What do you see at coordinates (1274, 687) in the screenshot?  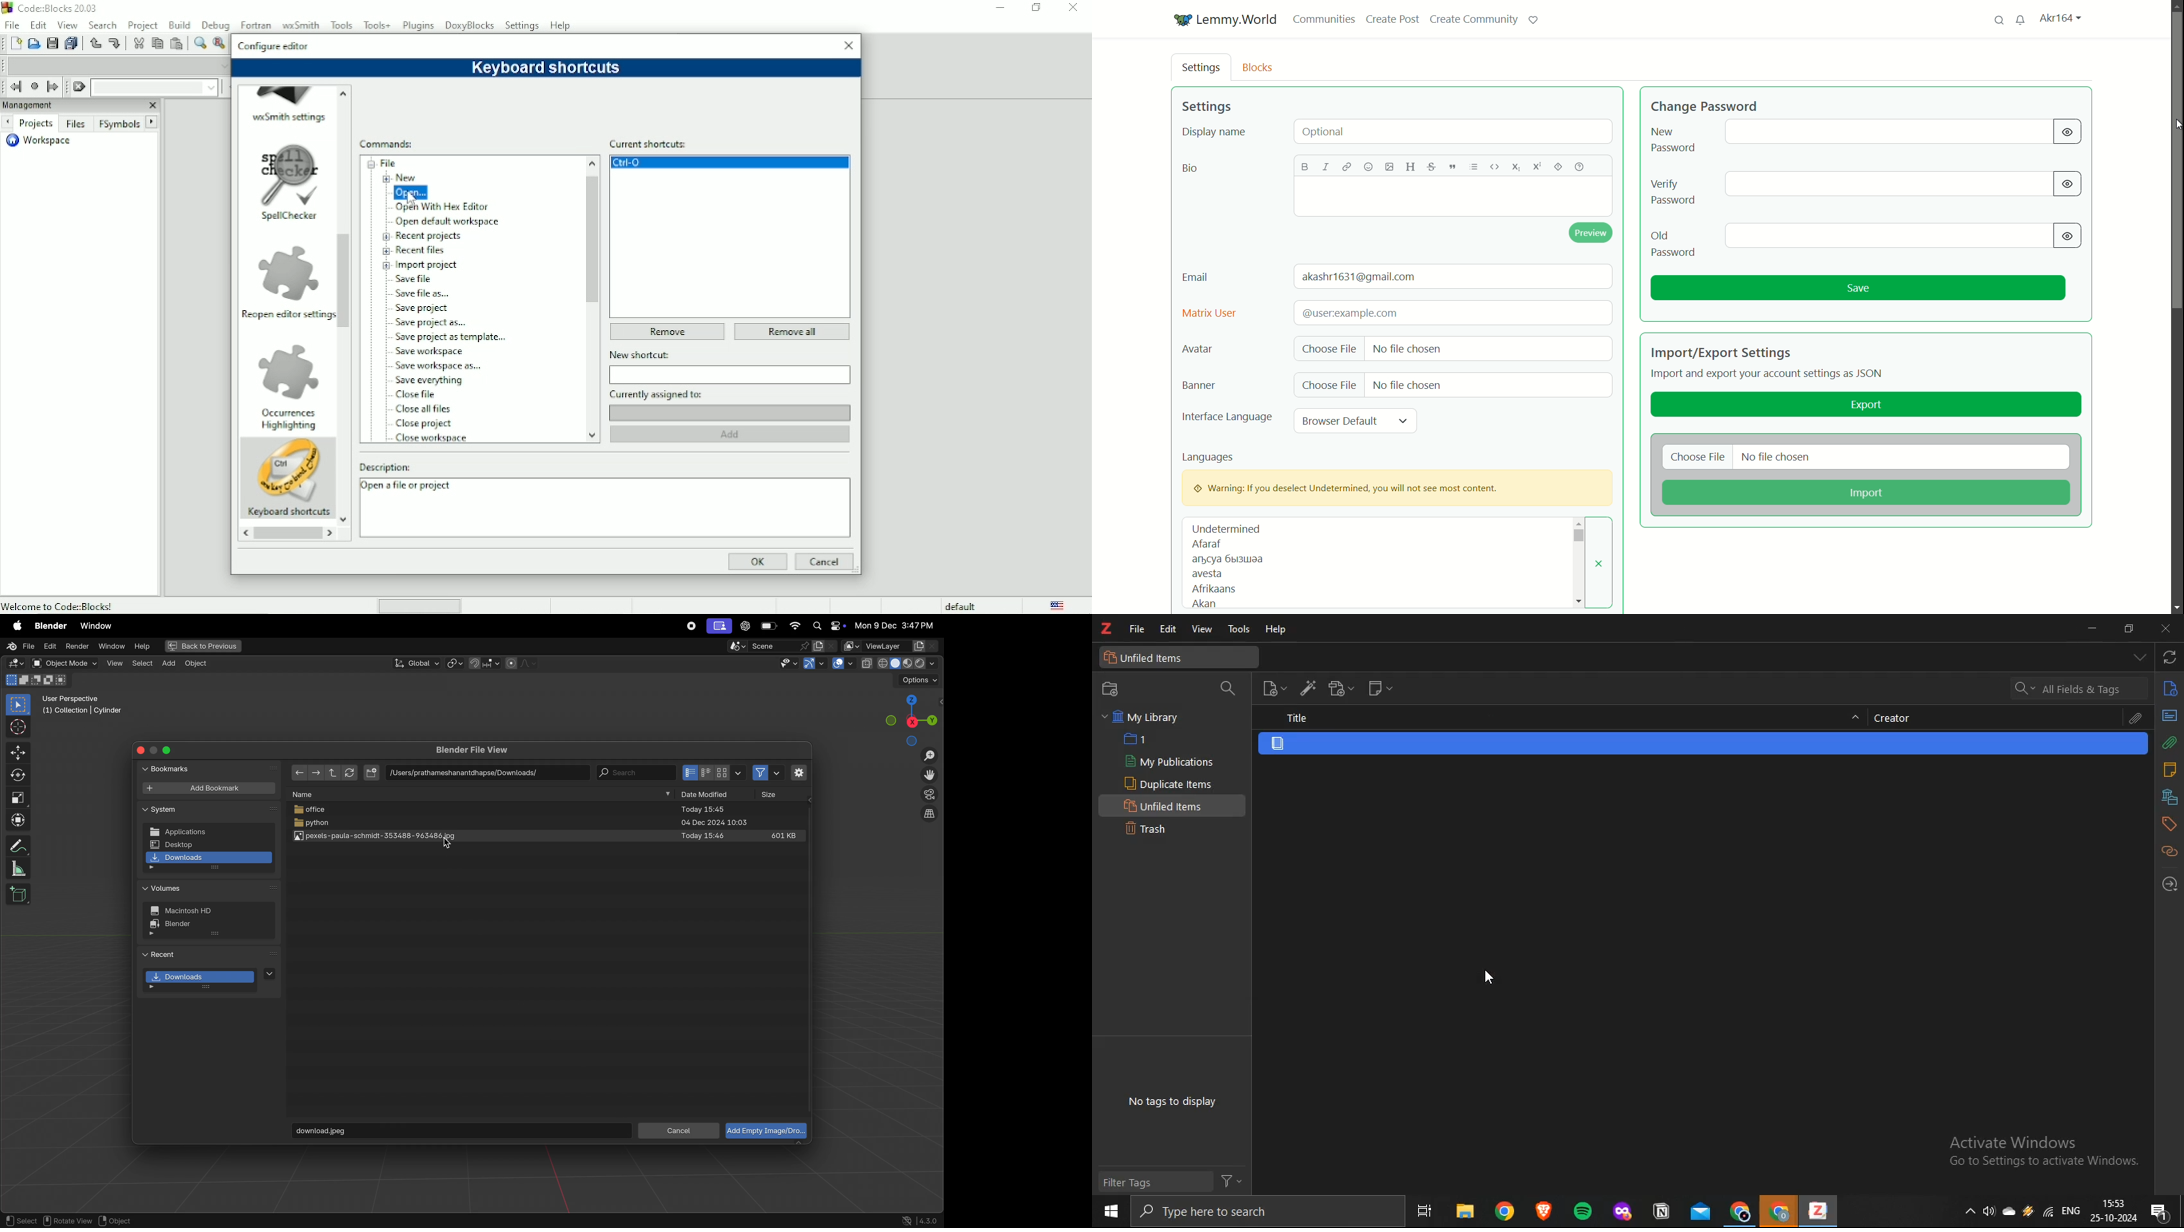 I see `new item` at bounding box center [1274, 687].